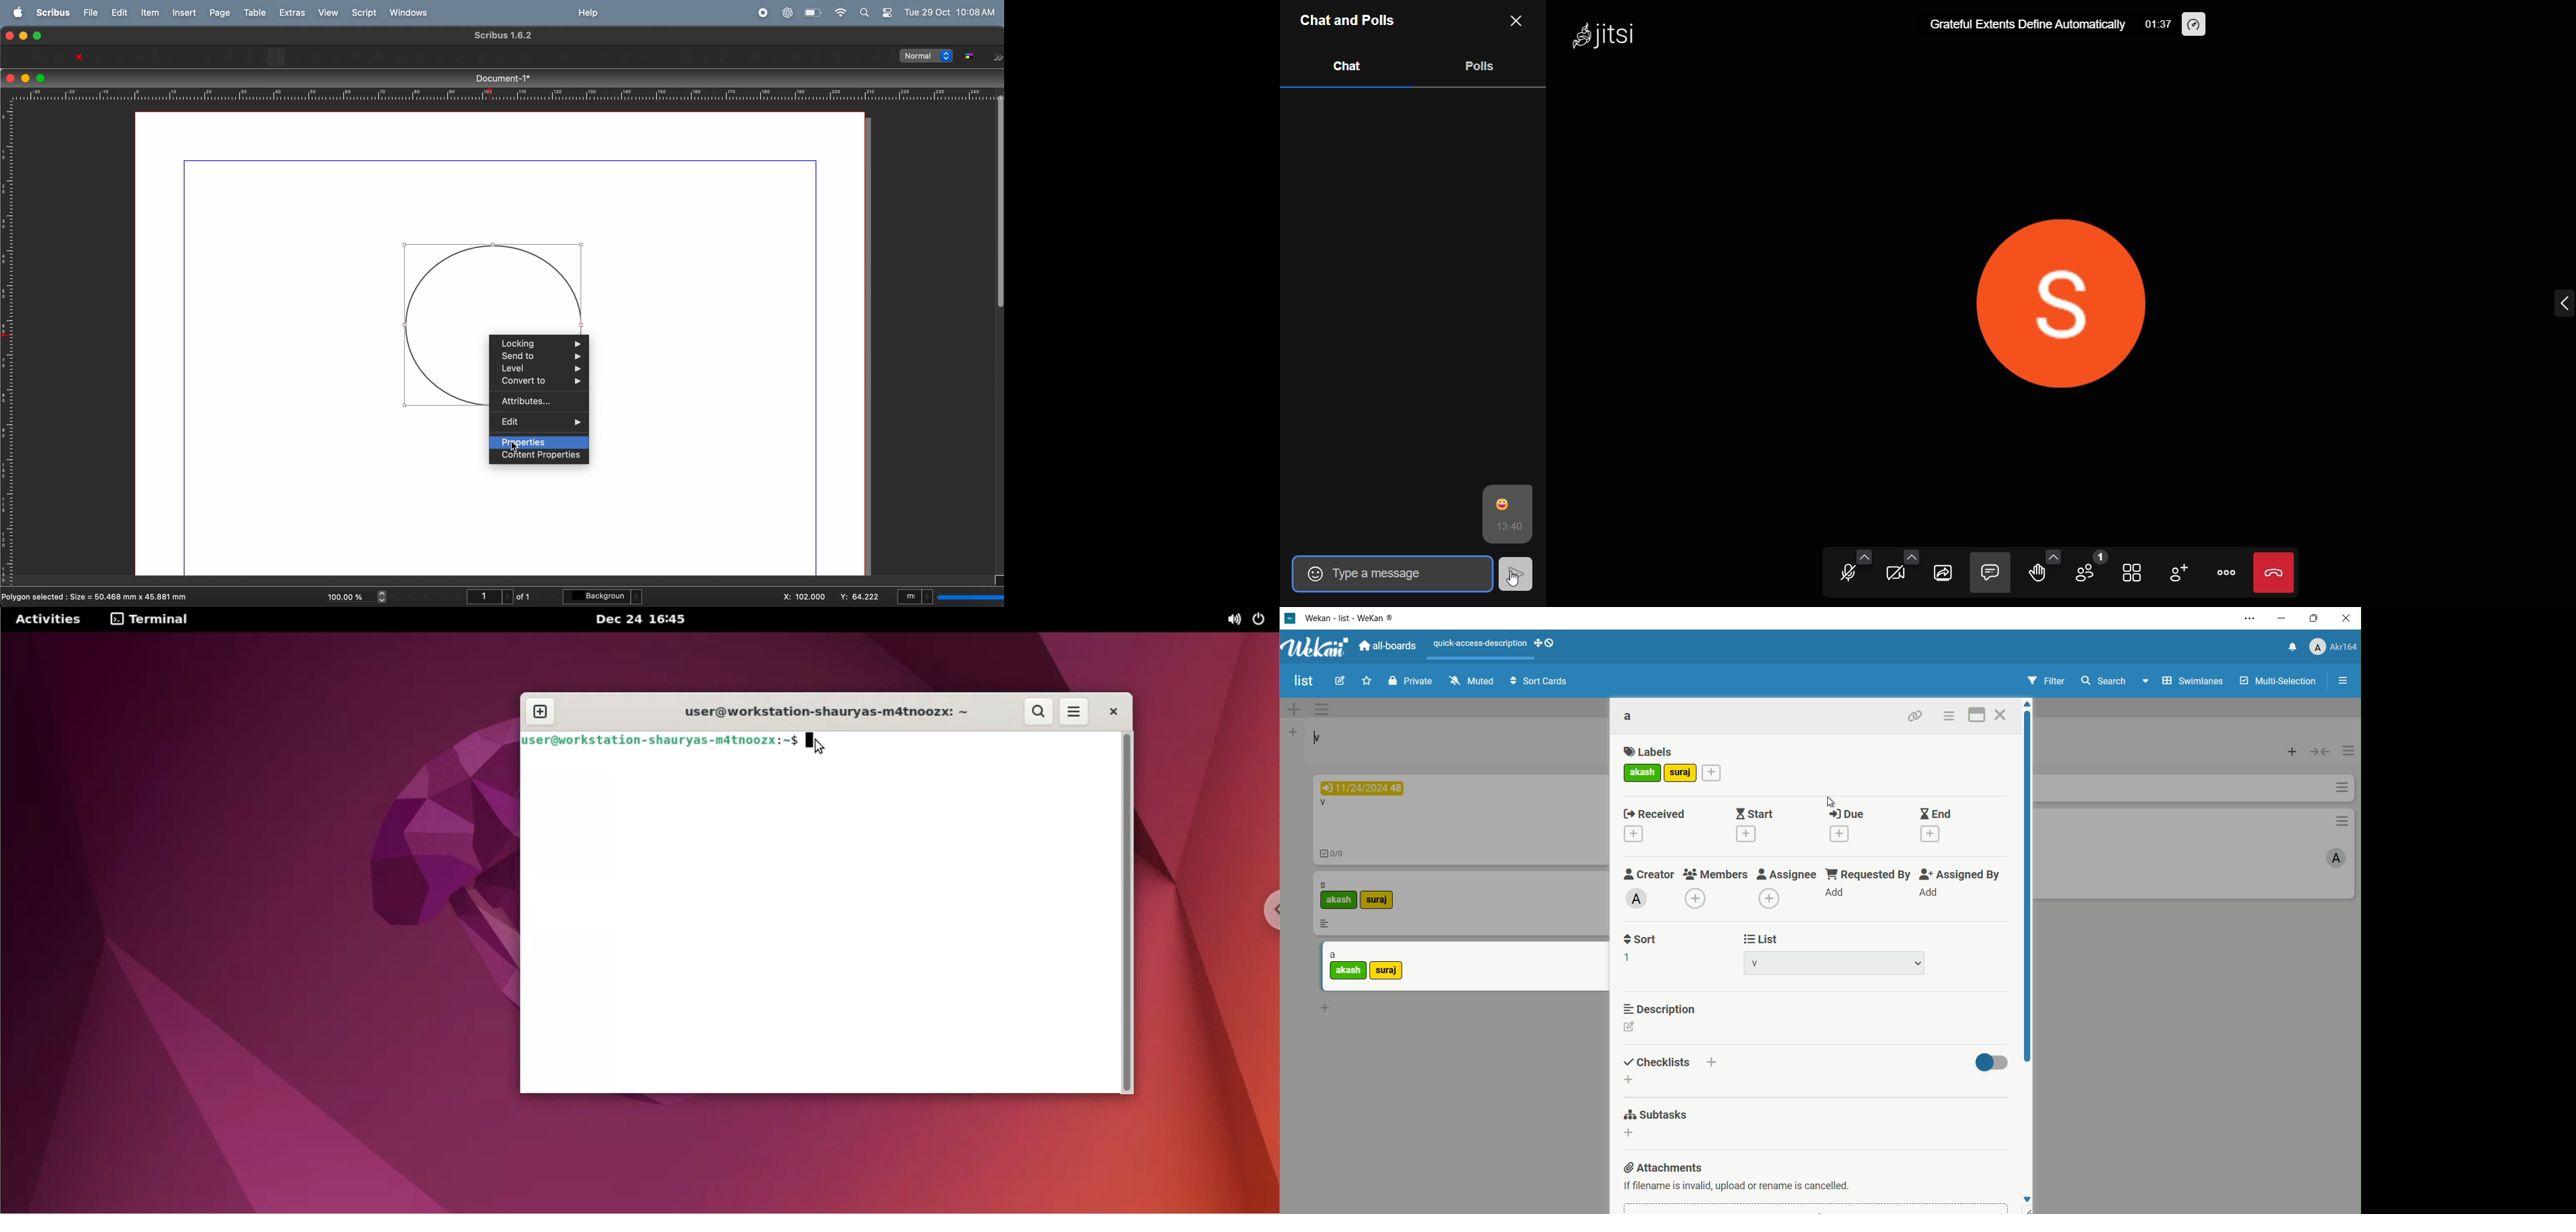 The height and width of the screenshot is (1232, 2576). What do you see at coordinates (762, 13) in the screenshot?
I see `record` at bounding box center [762, 13].